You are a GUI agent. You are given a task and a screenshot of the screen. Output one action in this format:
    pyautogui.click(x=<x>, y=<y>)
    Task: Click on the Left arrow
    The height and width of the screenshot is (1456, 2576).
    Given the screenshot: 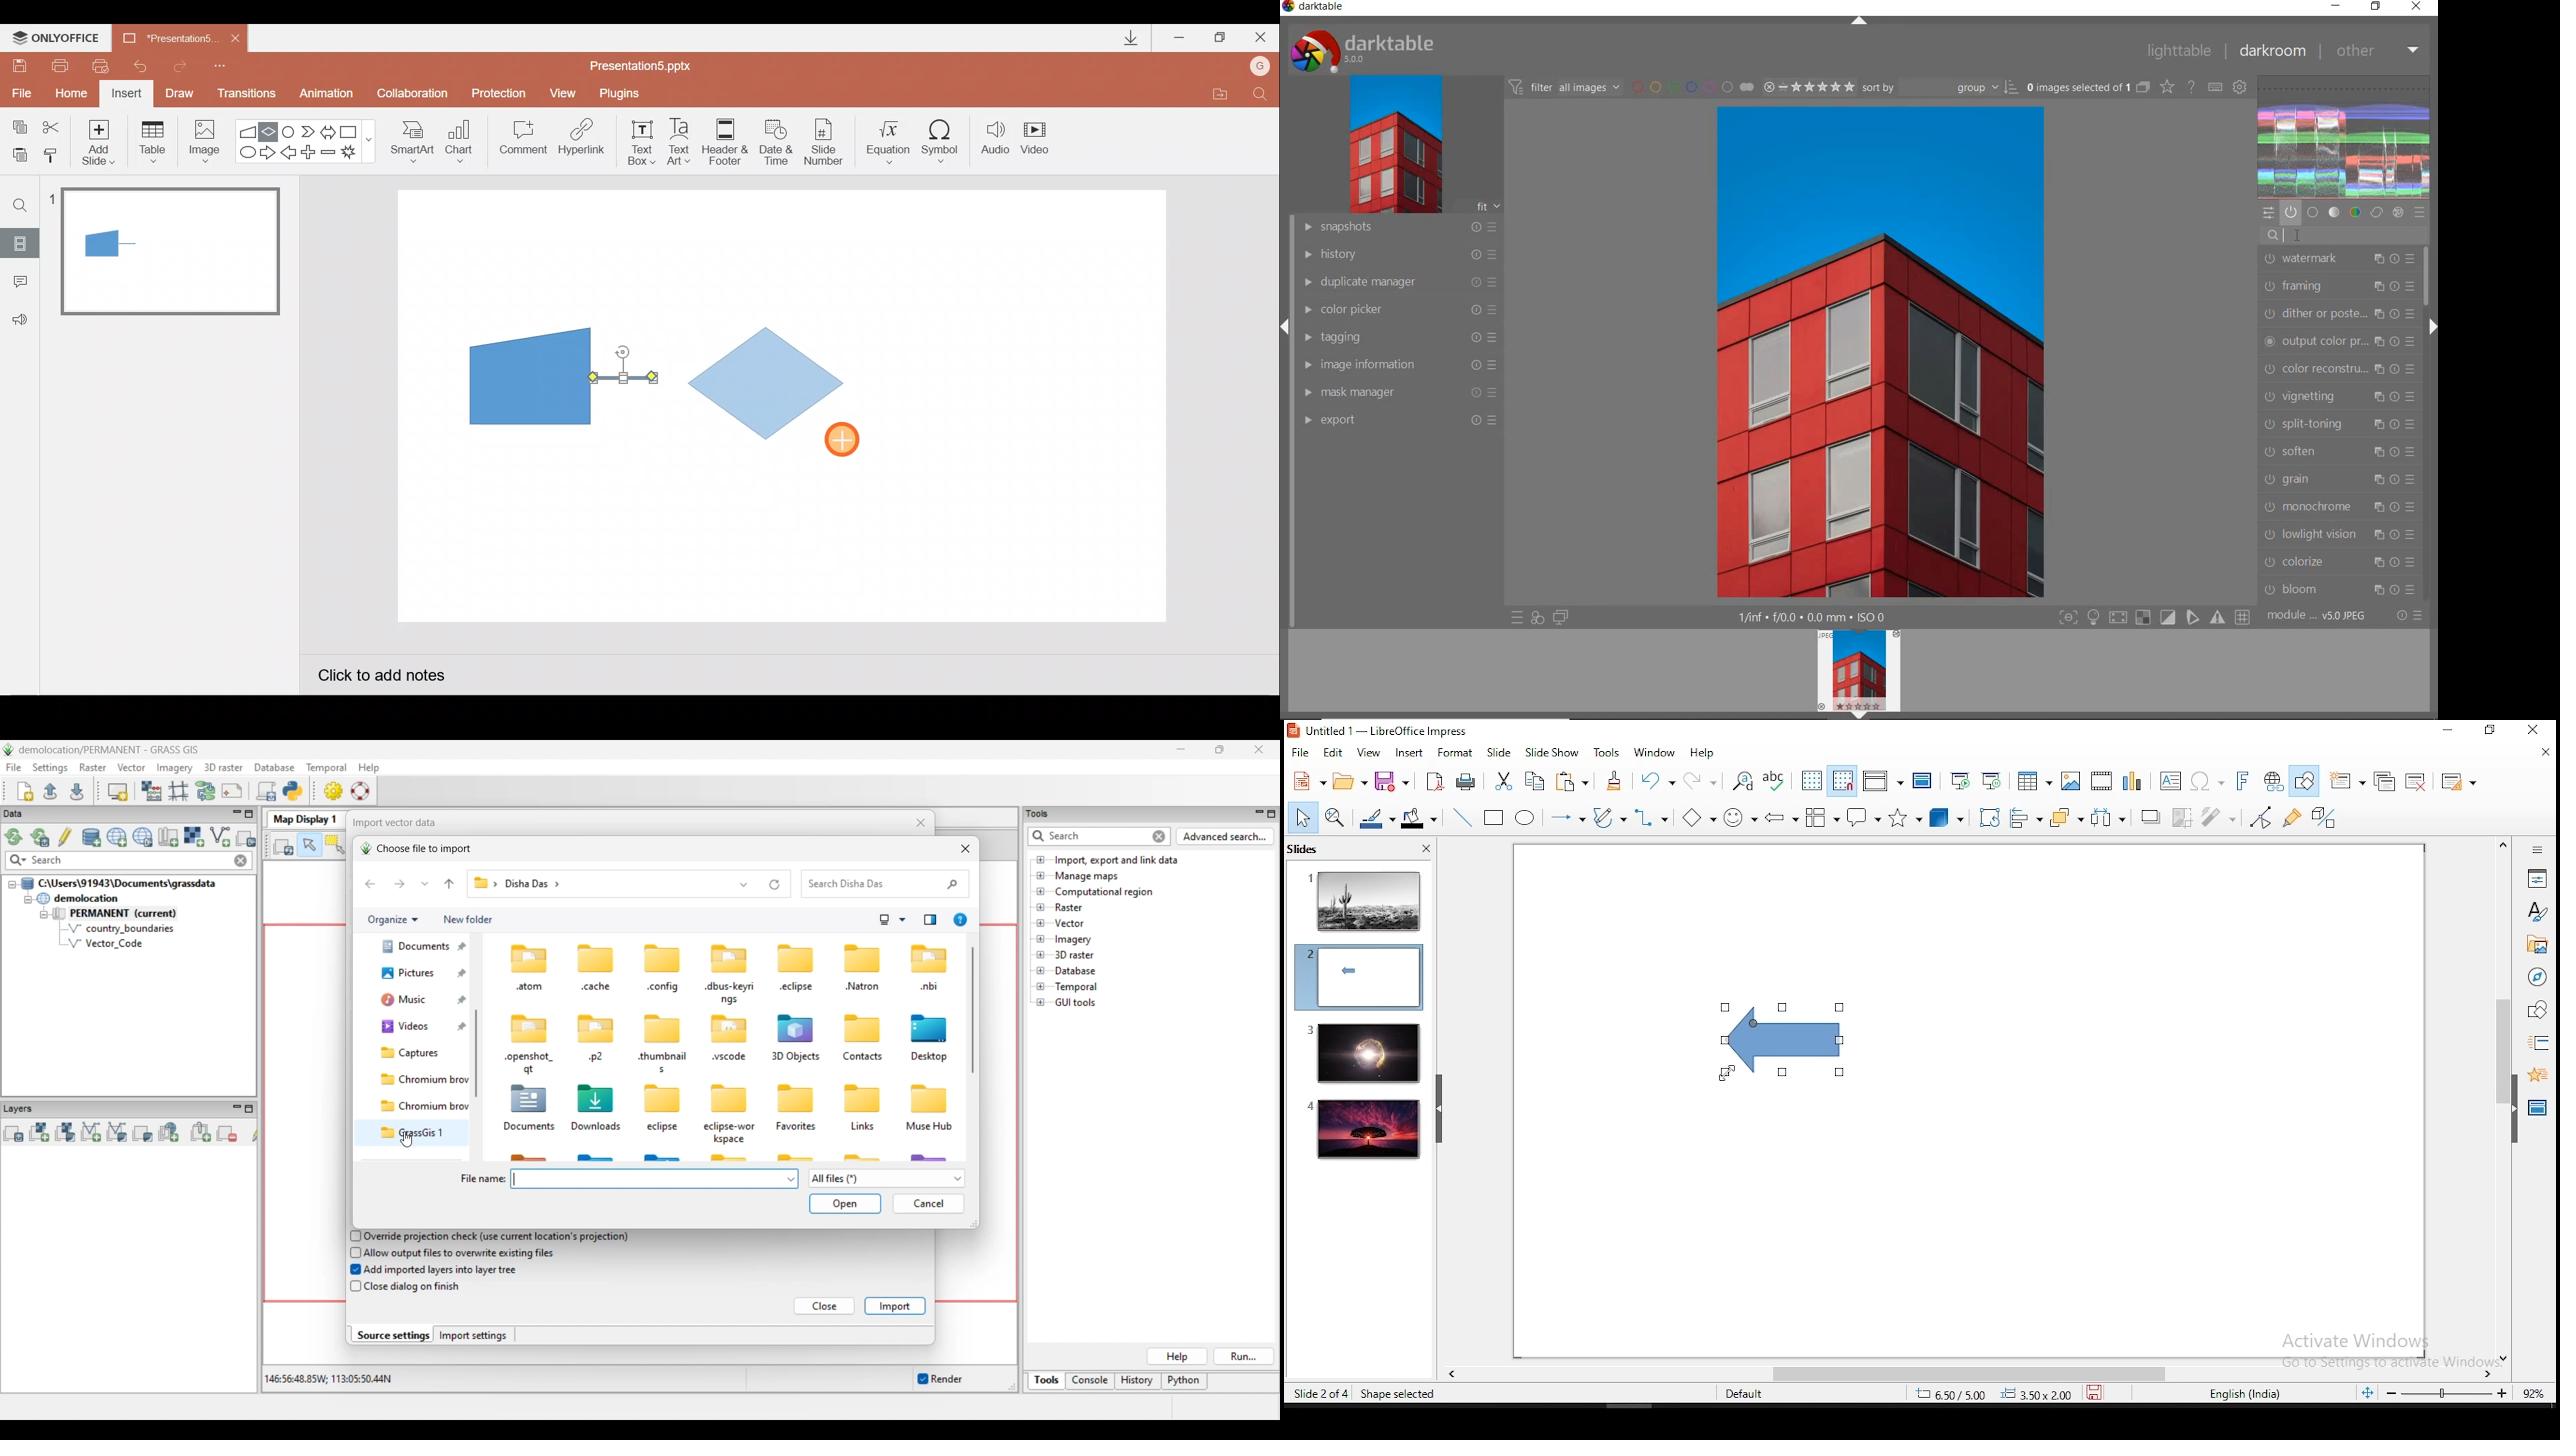 What is the action you would take?
    pyautogui.click(x=289, y=154)
    